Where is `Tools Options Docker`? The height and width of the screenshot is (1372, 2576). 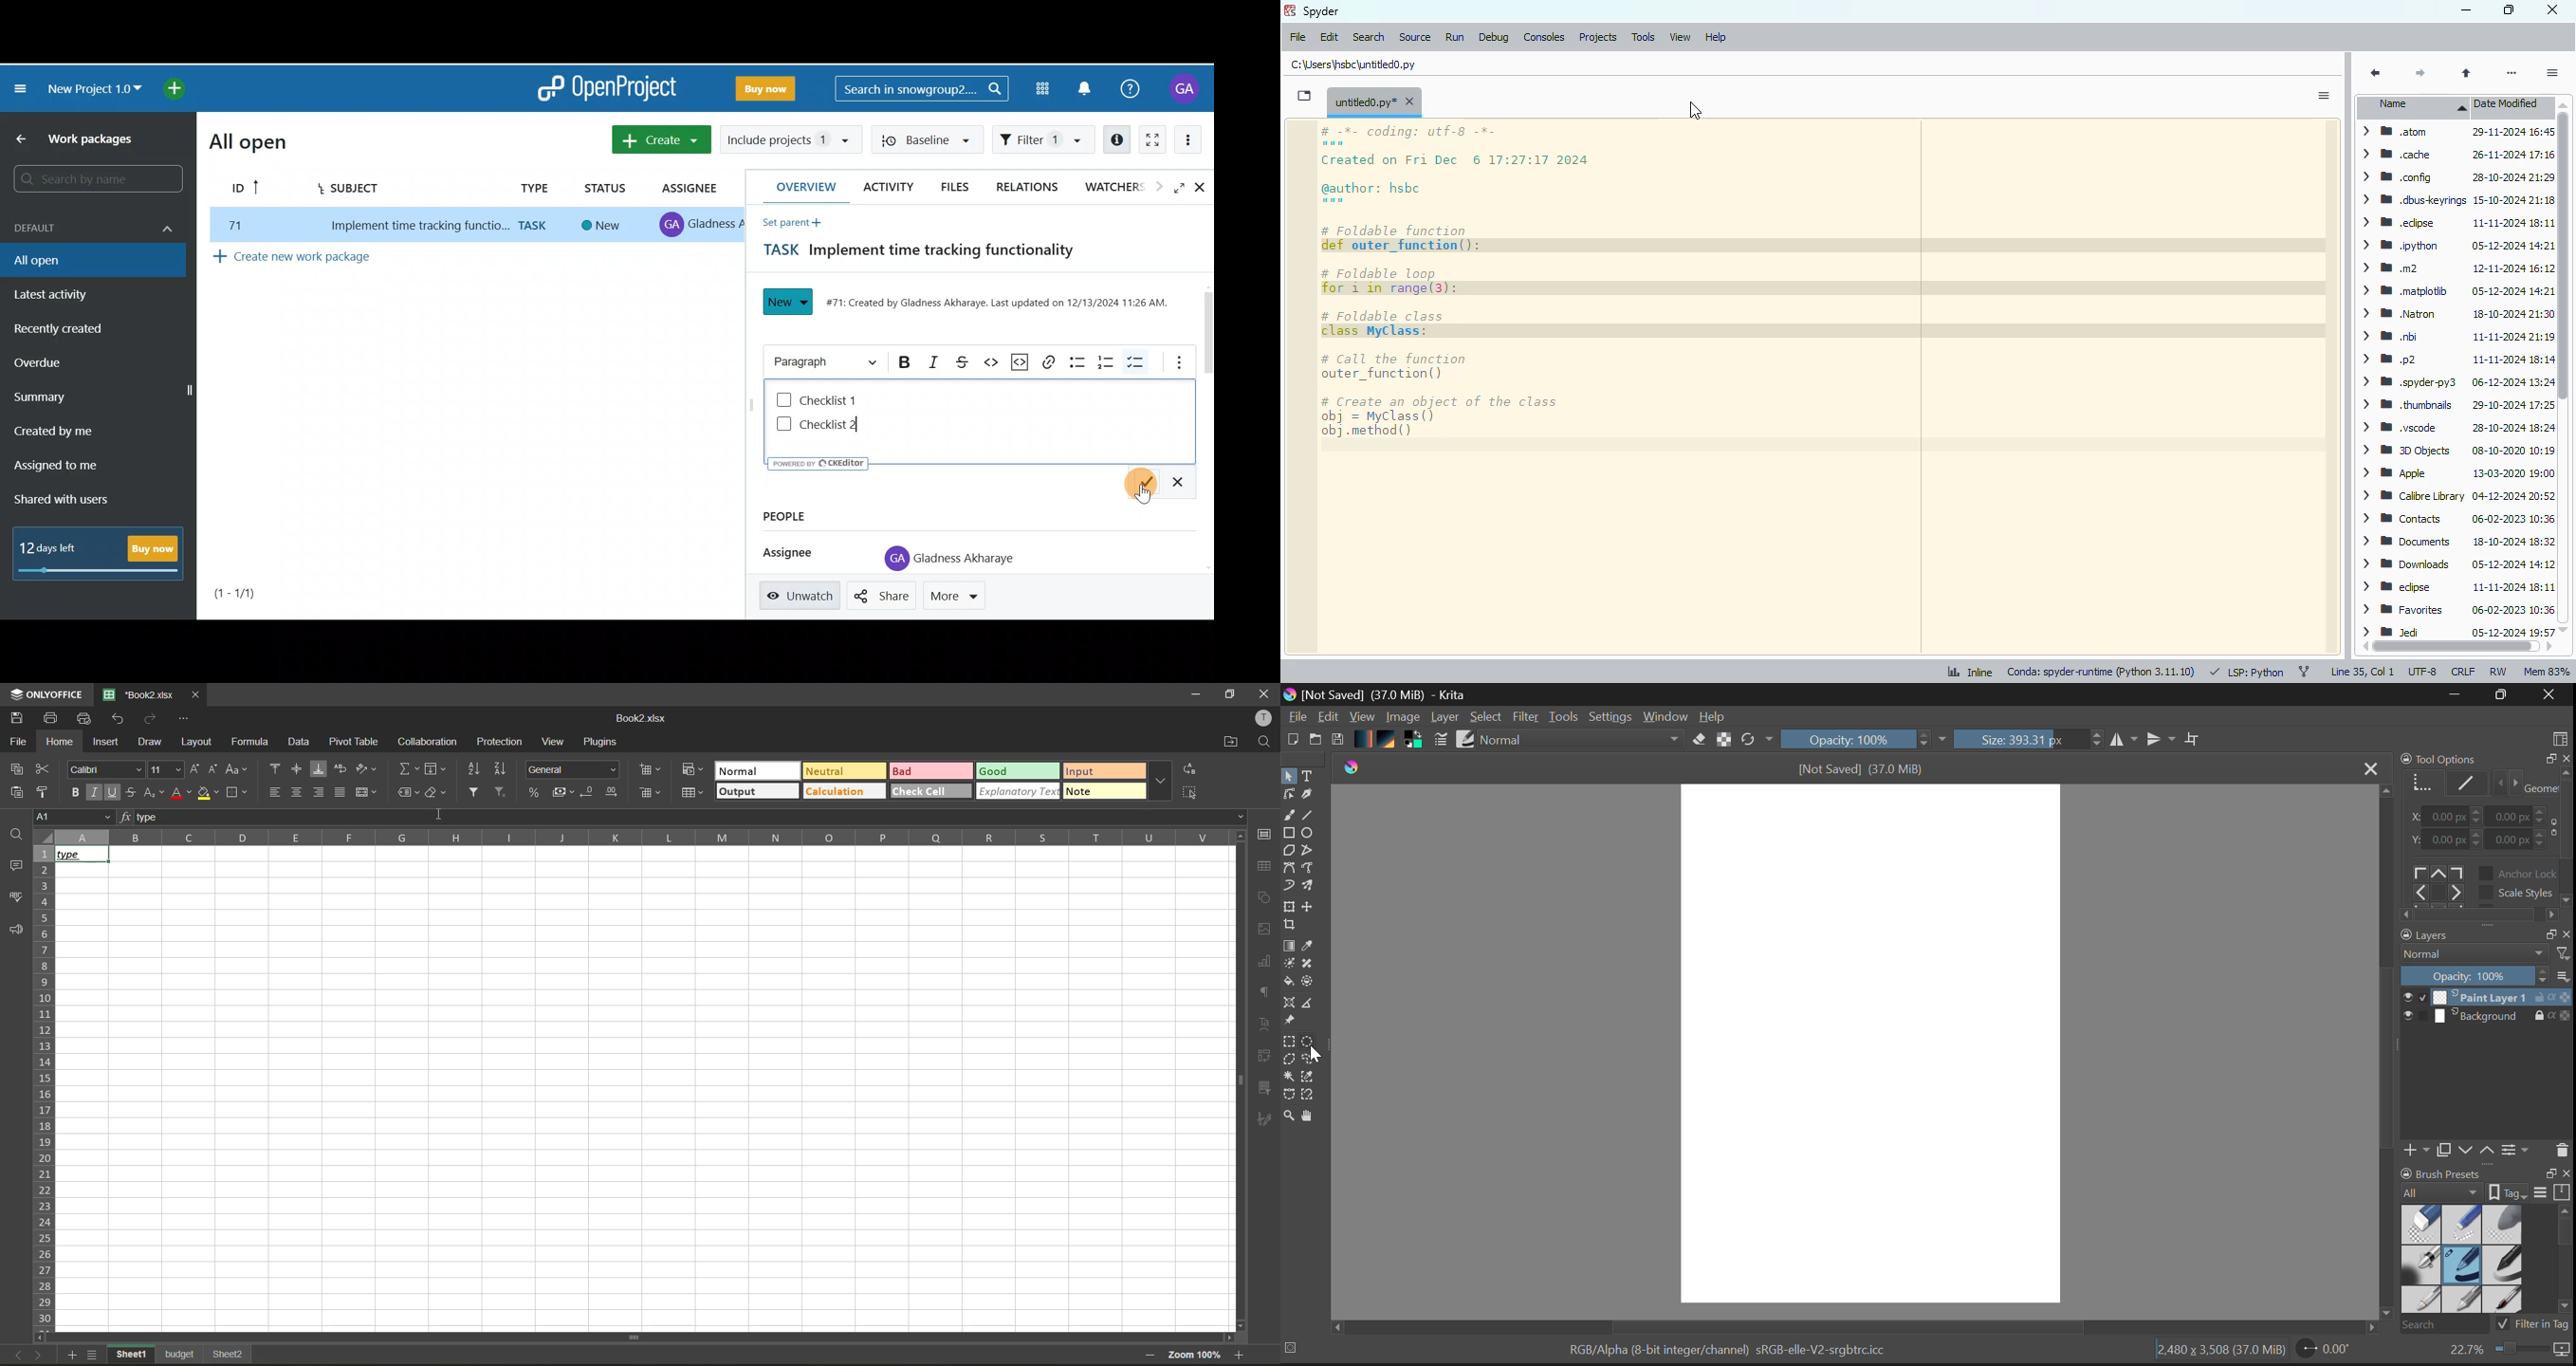 Tools Options Docker is located at coordinates (2485, 836).